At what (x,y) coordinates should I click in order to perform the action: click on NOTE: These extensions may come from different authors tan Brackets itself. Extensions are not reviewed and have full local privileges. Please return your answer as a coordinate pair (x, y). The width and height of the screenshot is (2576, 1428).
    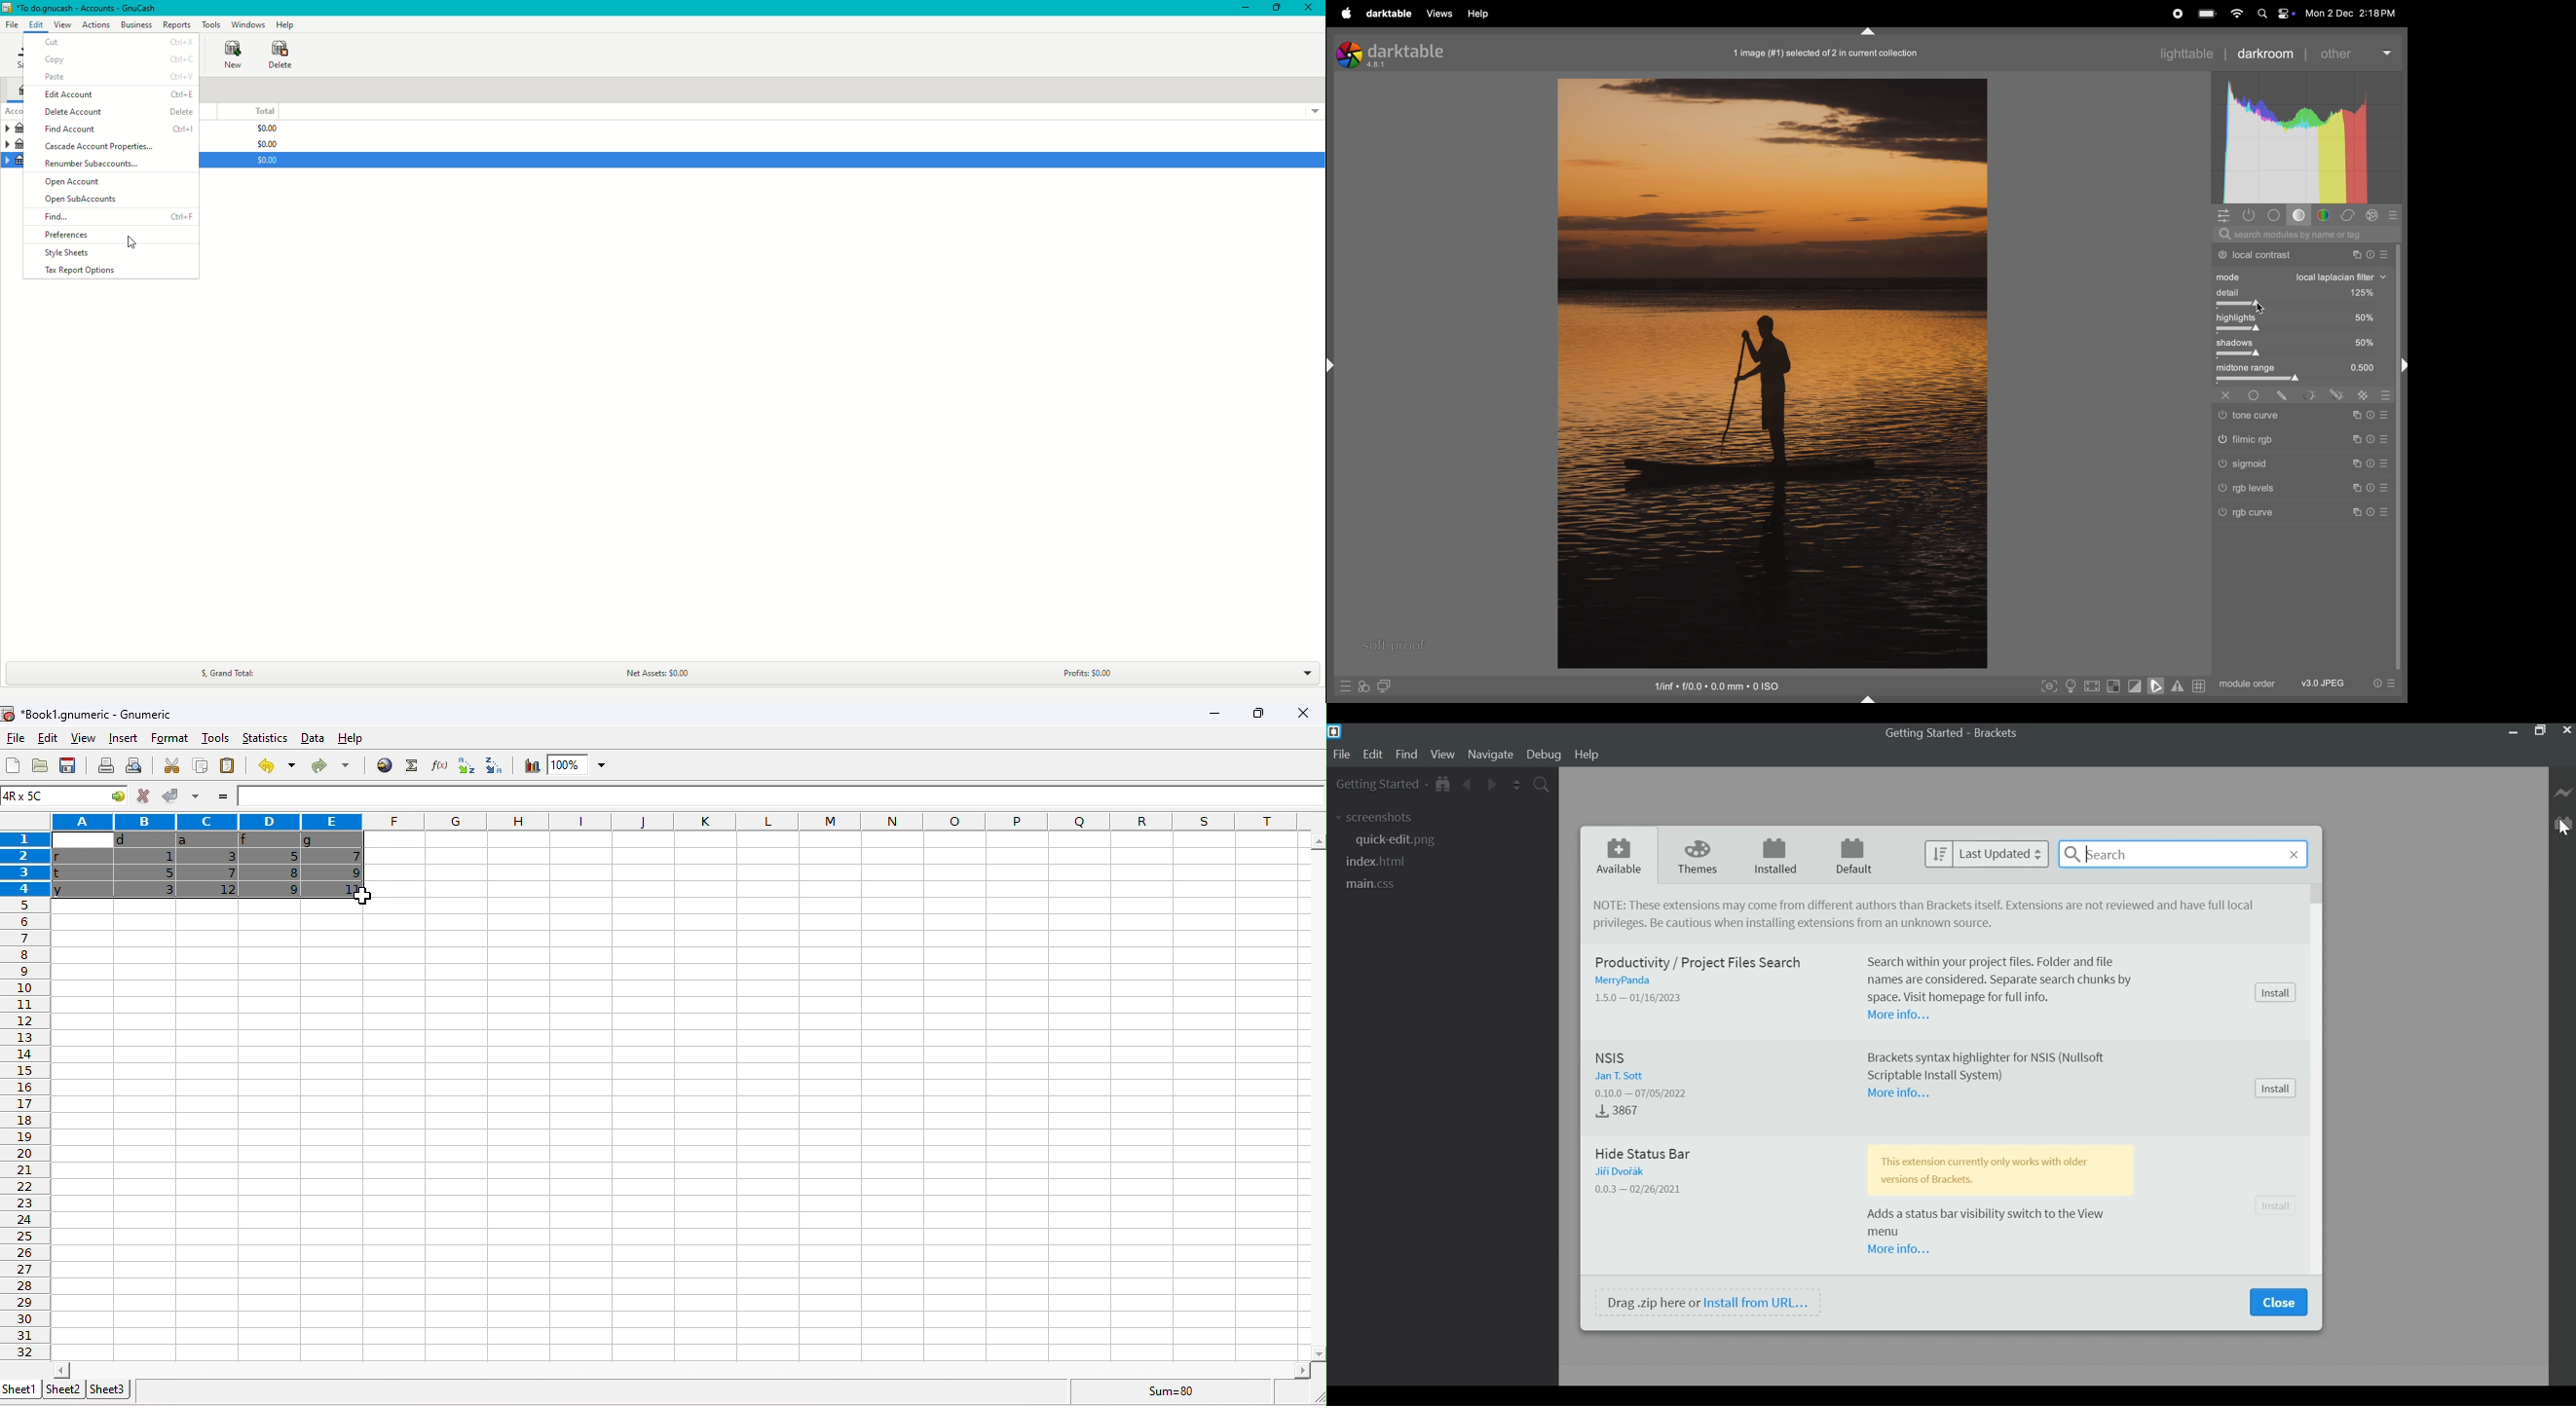
    Looking at the image, I should click on (1913, 906).